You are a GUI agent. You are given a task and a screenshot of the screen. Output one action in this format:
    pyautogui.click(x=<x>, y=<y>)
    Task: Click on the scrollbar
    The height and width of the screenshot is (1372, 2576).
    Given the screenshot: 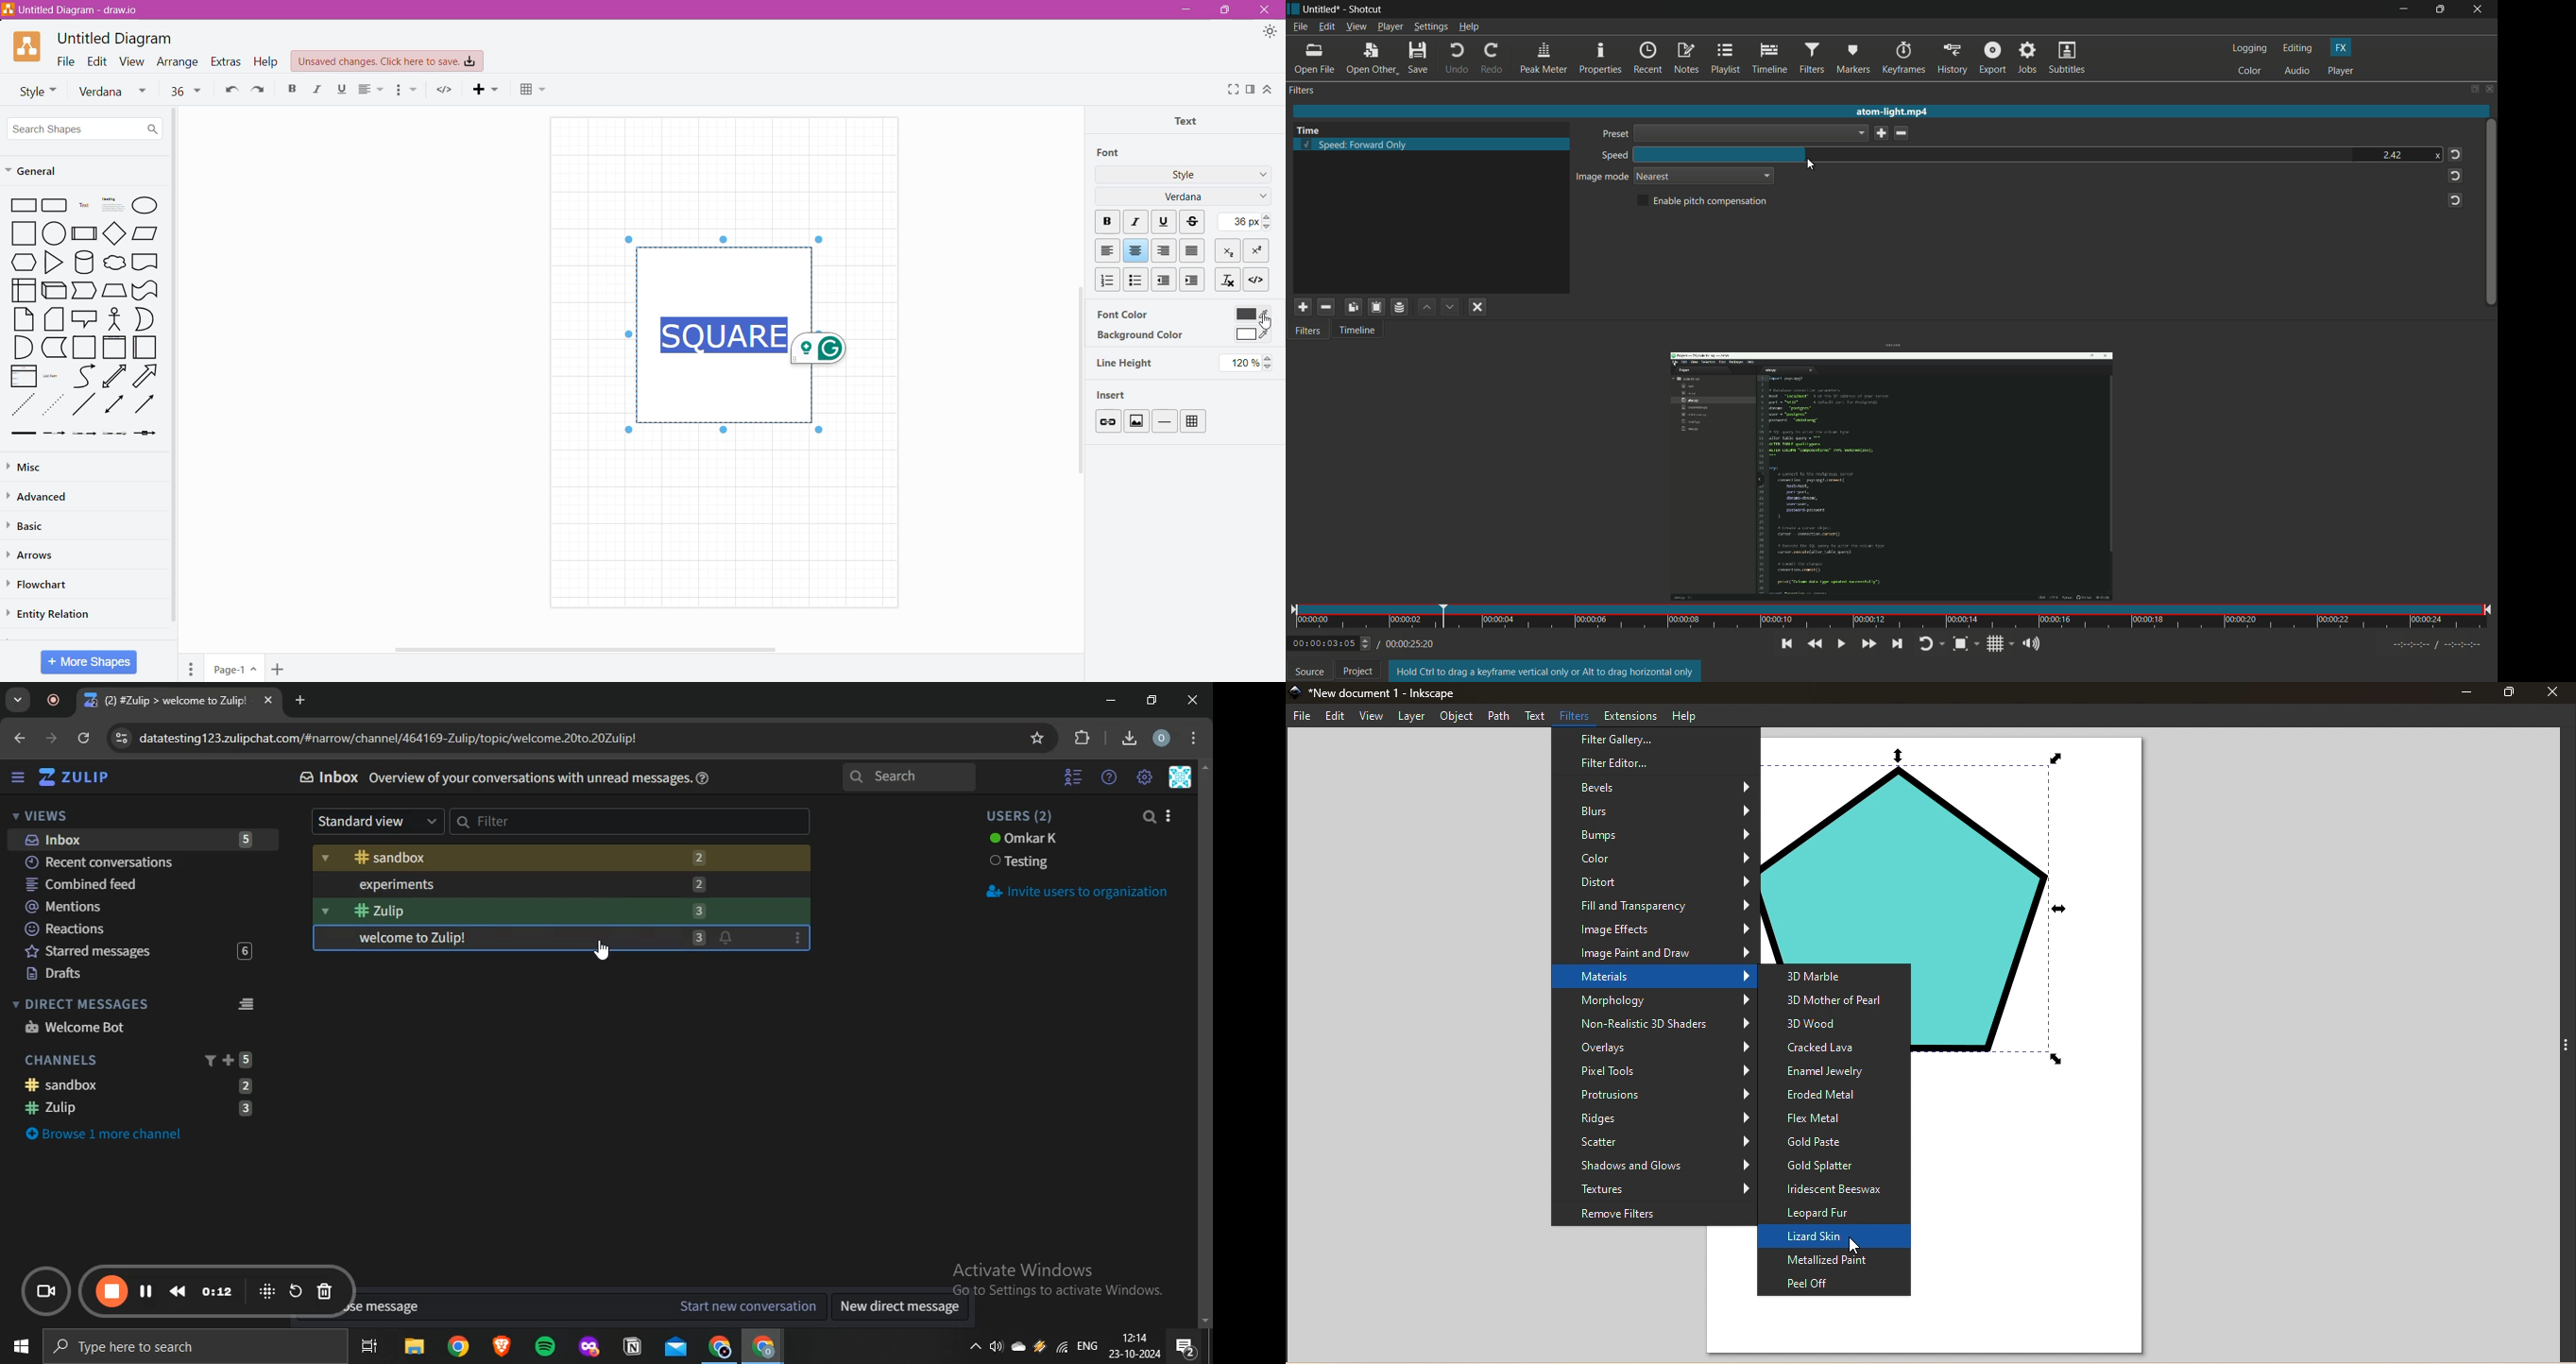 What is the action you would take?
    pyautogui.click(x=1205, y=1047)
    